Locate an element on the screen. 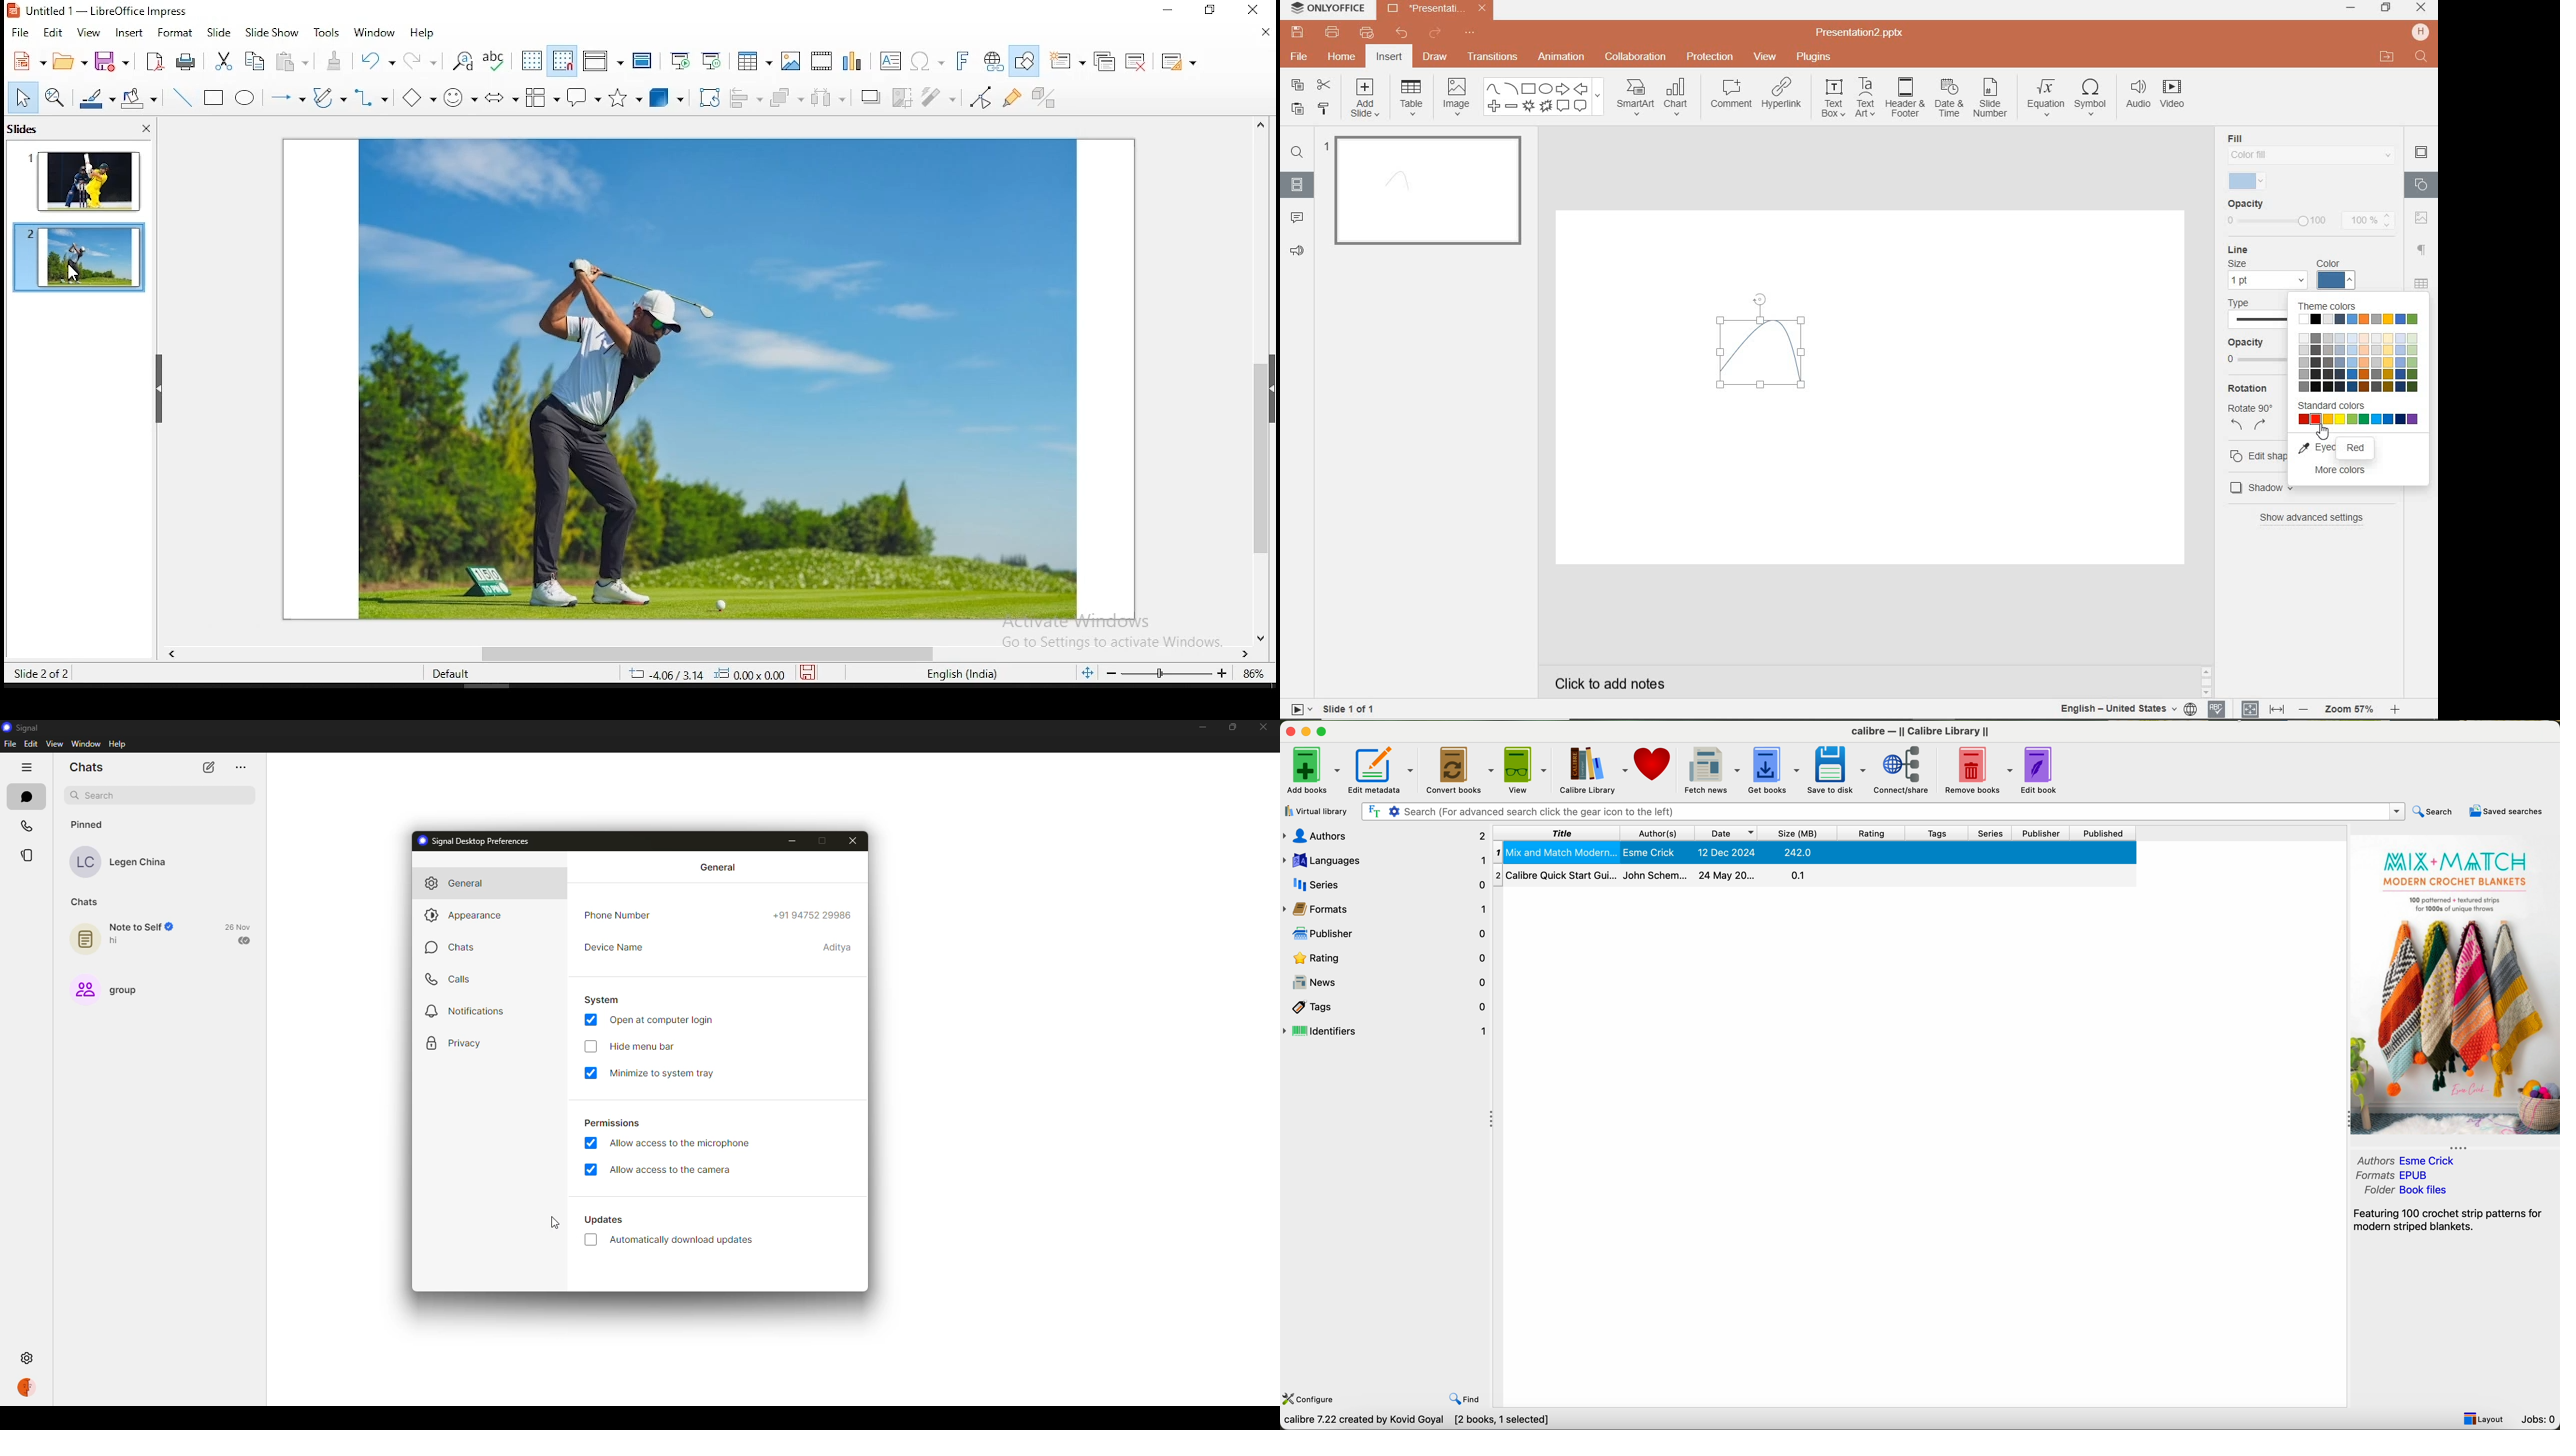  SYMBOL is located at coordinates (2091, 97).